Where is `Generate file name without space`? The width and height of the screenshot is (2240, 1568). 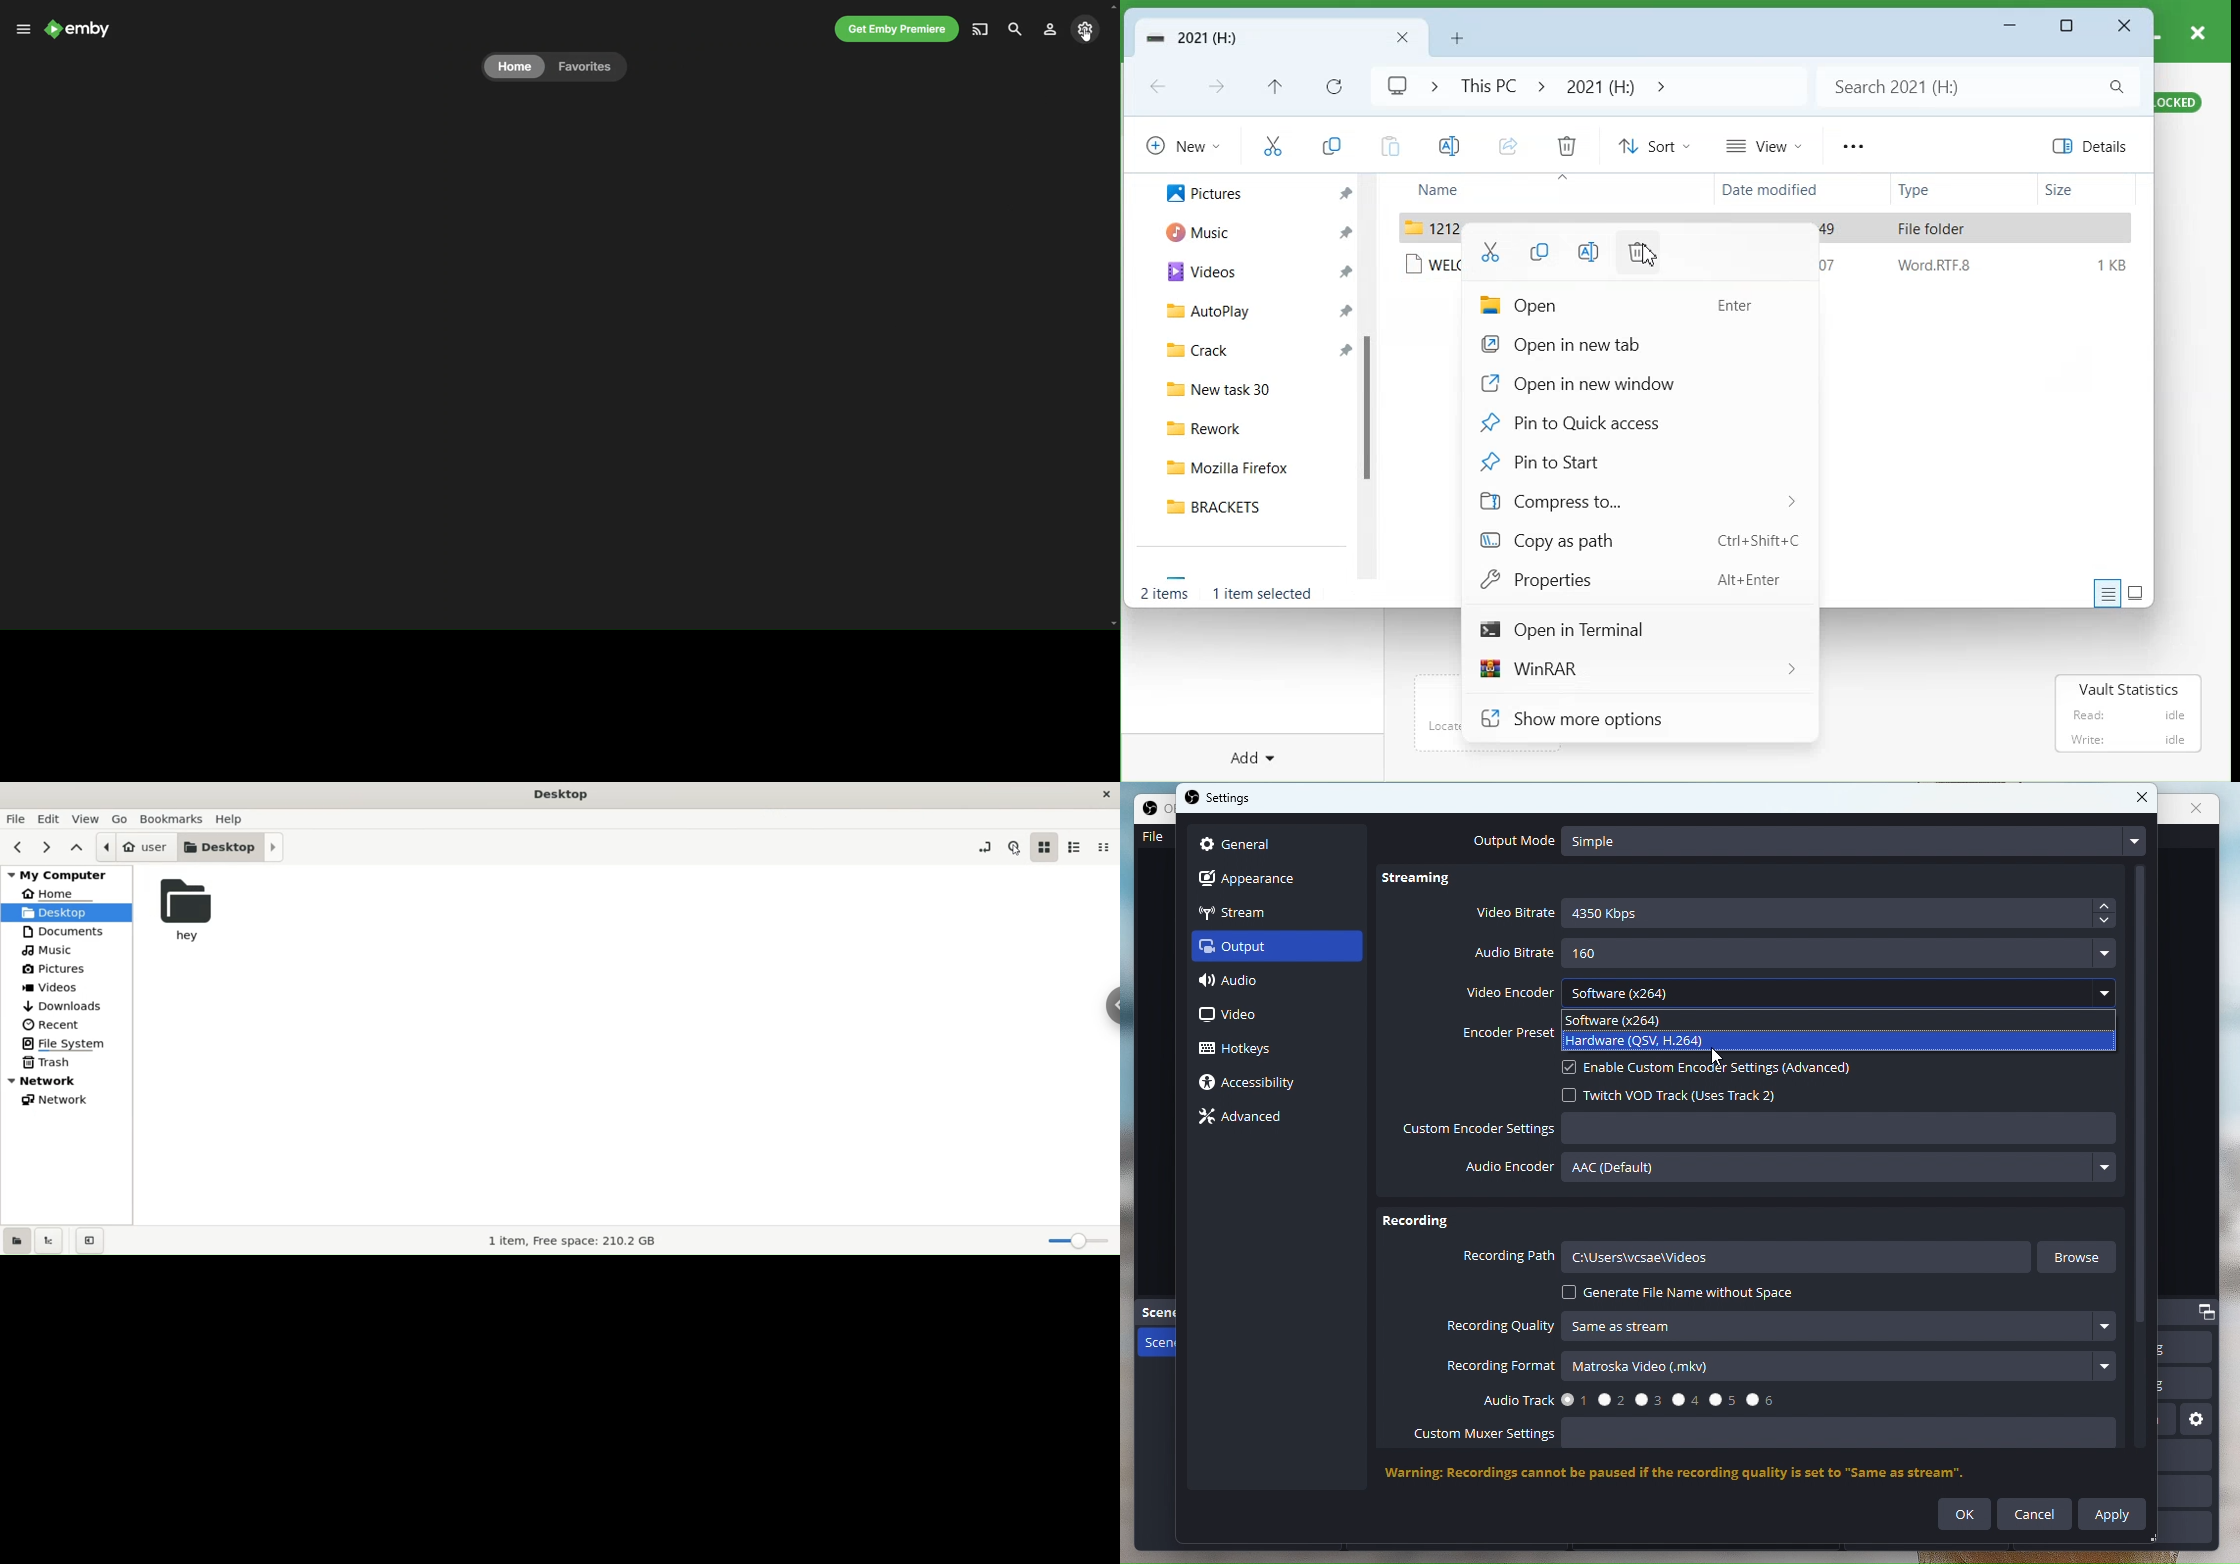
Generate file name without space is located at coordinates (1680, 1293).